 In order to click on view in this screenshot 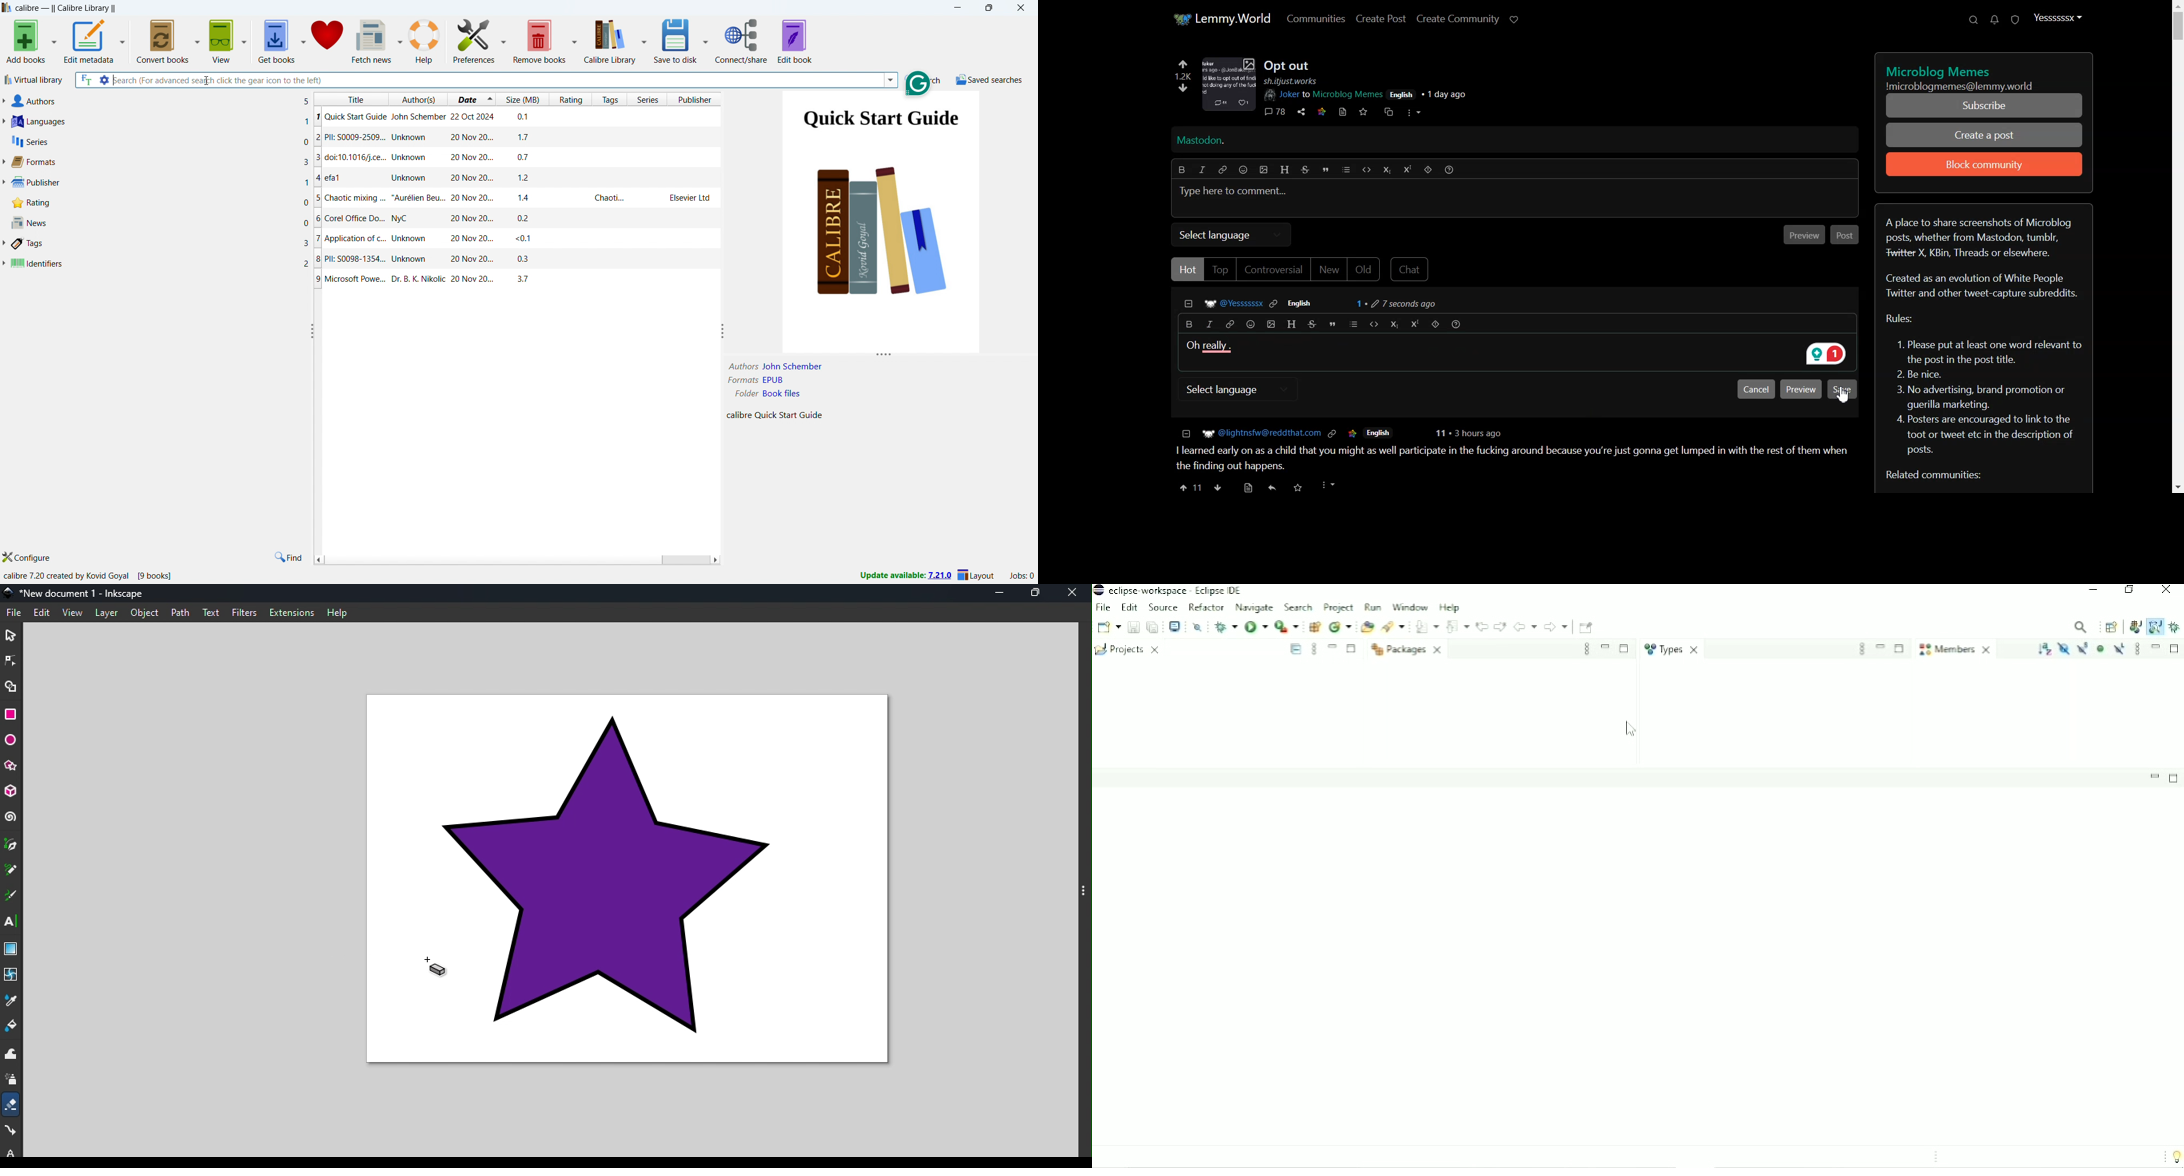, I will do `click(73, 614)`.